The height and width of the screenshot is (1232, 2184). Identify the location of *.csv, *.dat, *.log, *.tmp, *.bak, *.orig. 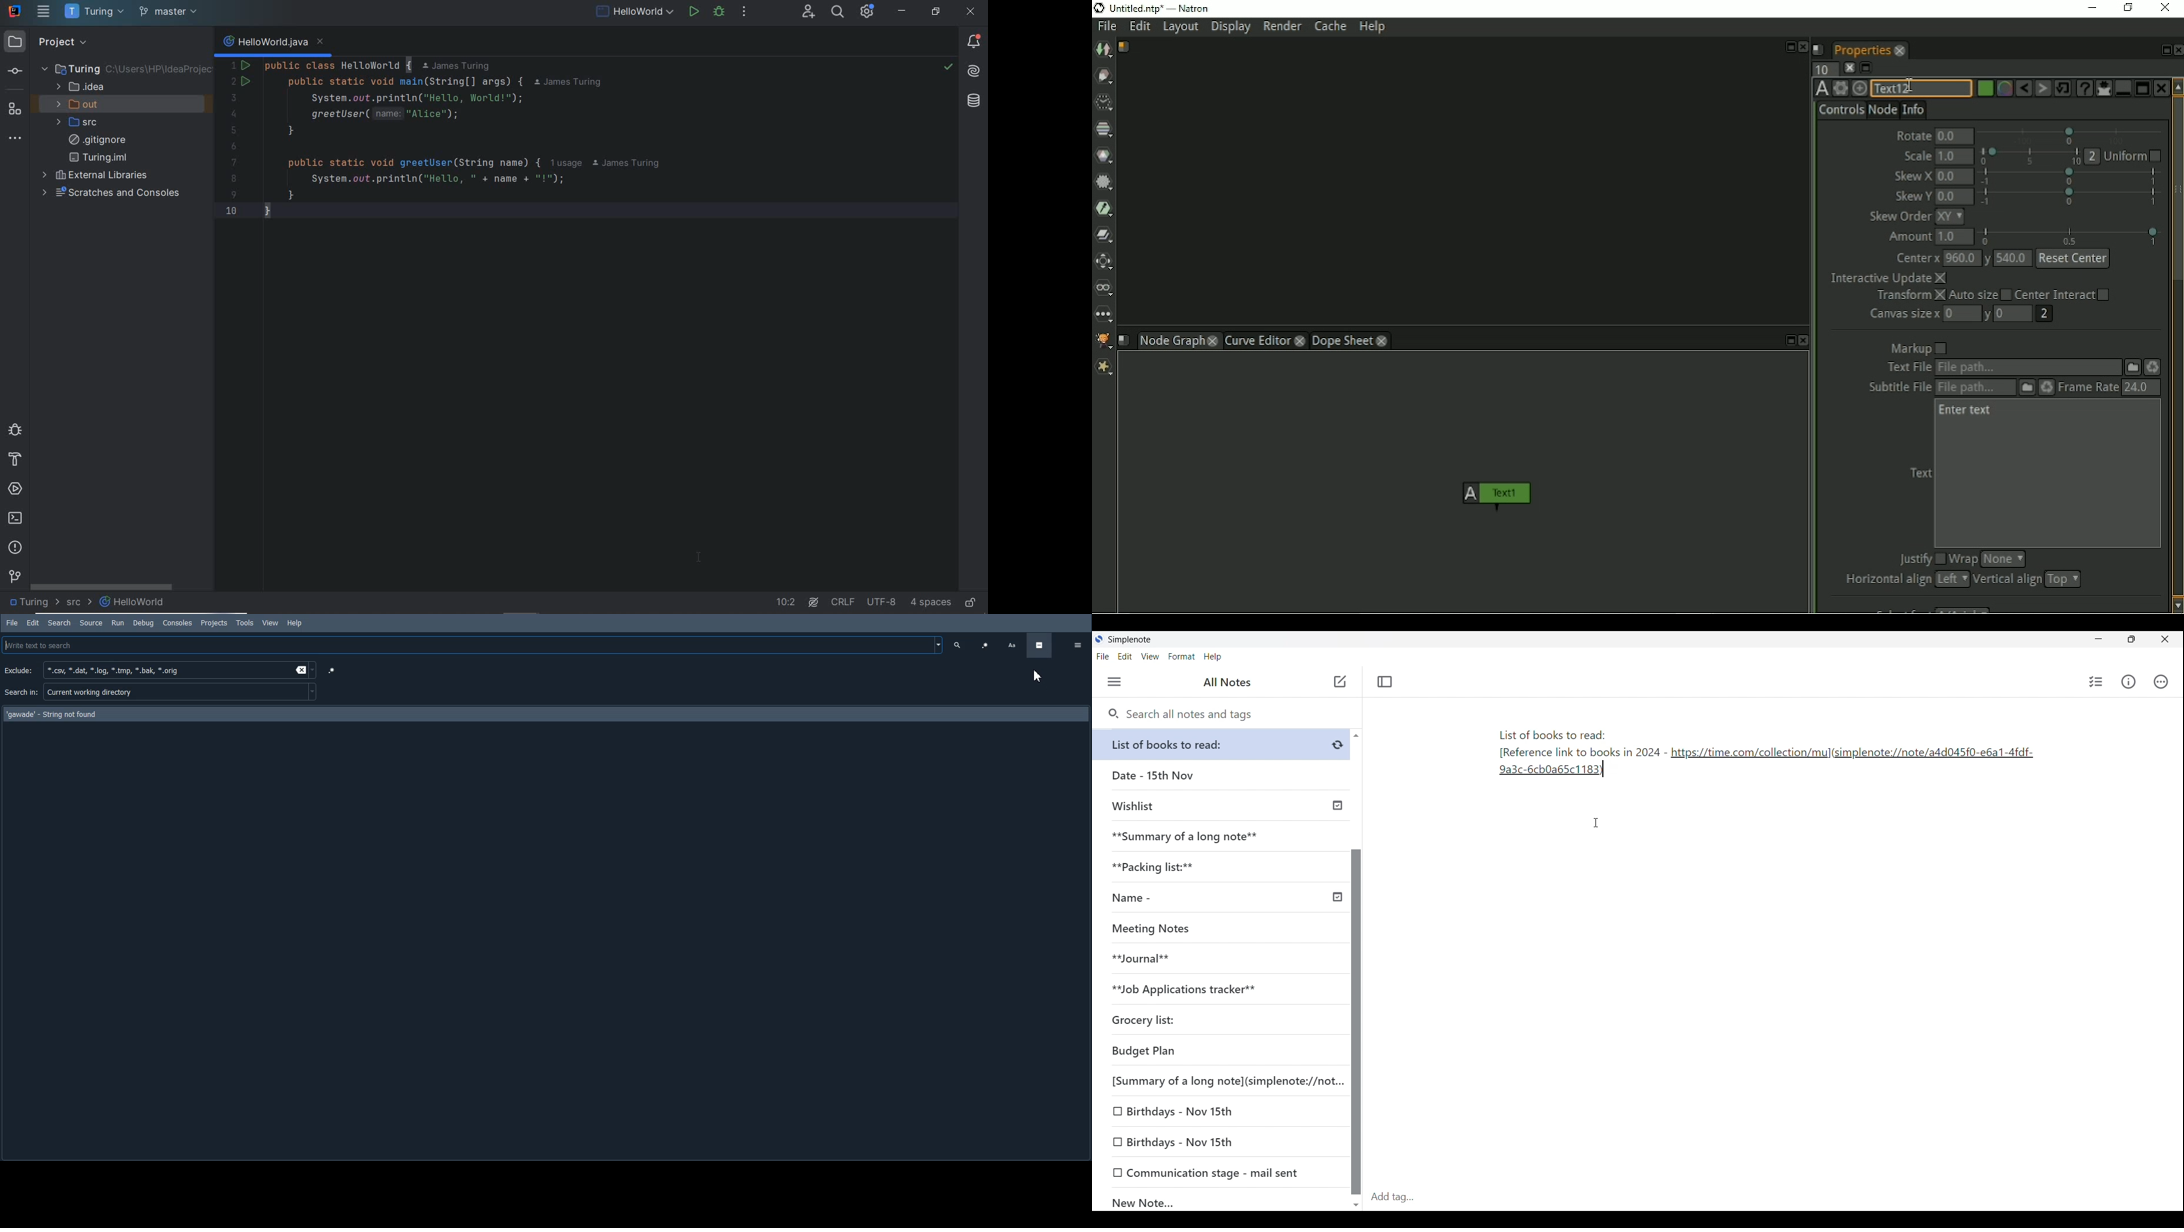
(162, 669).